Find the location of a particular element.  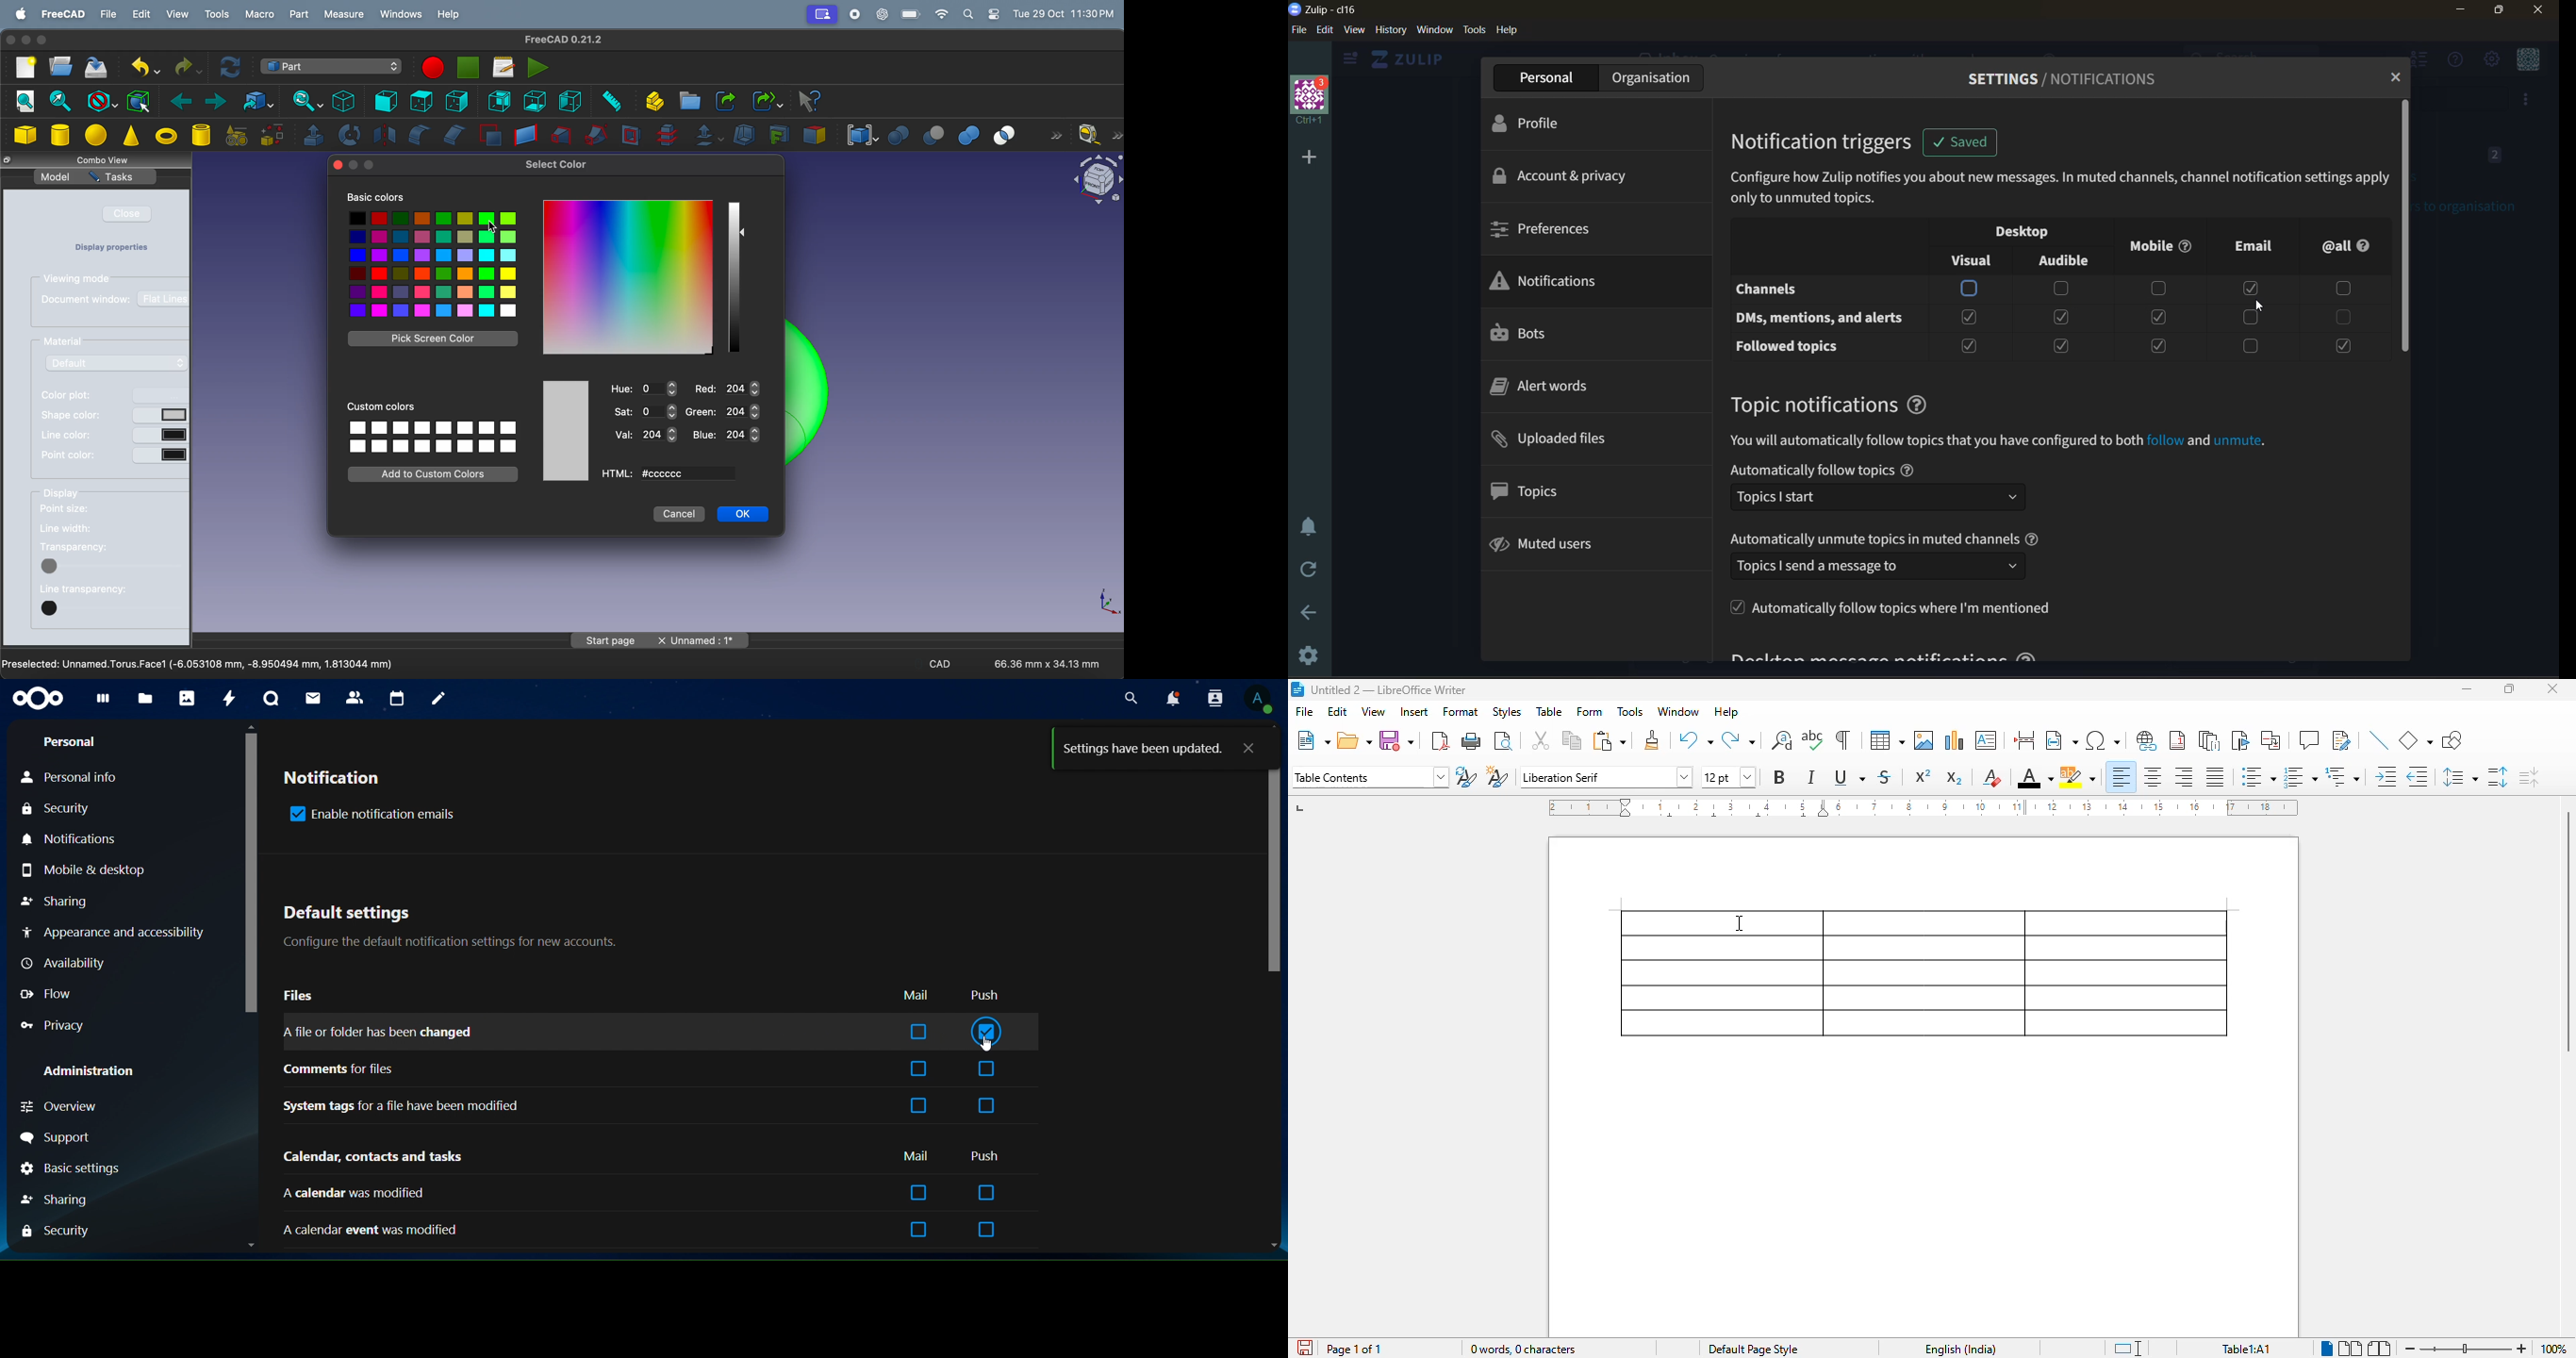

button is located at coordinates (161, 416).